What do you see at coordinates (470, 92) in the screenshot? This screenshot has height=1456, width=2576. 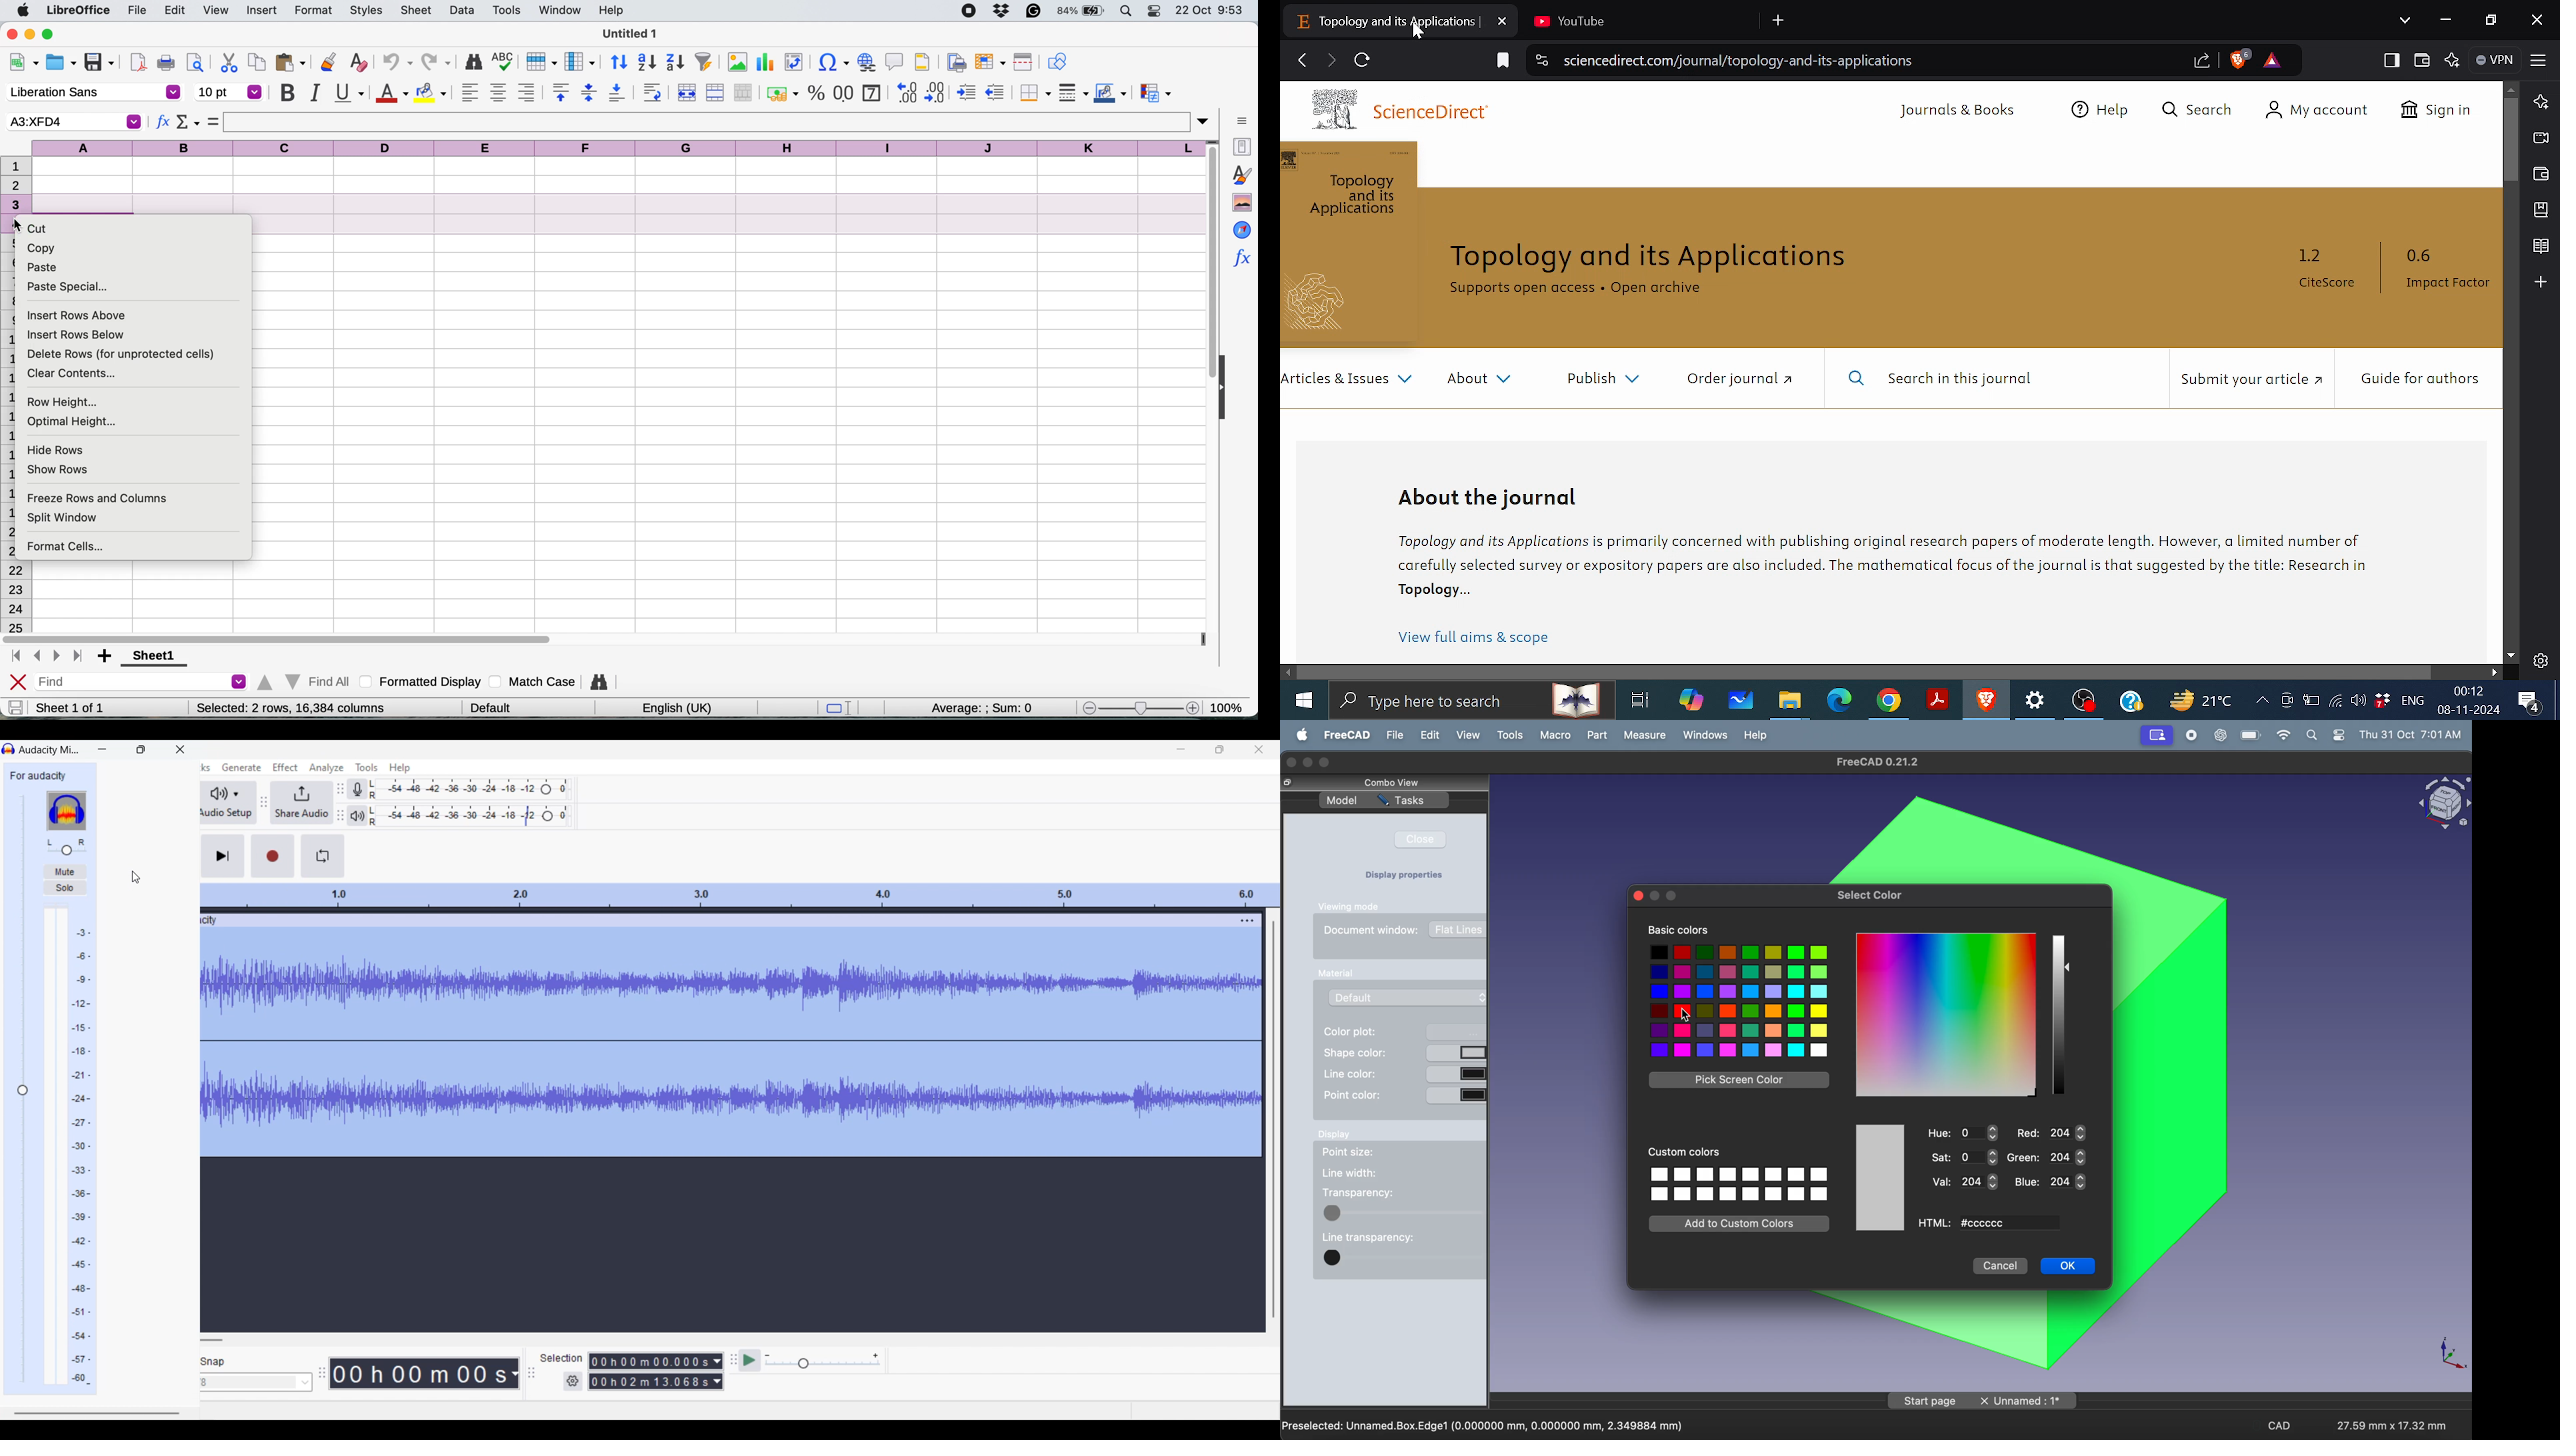 I see `align left` at bounding box center [470, 92].